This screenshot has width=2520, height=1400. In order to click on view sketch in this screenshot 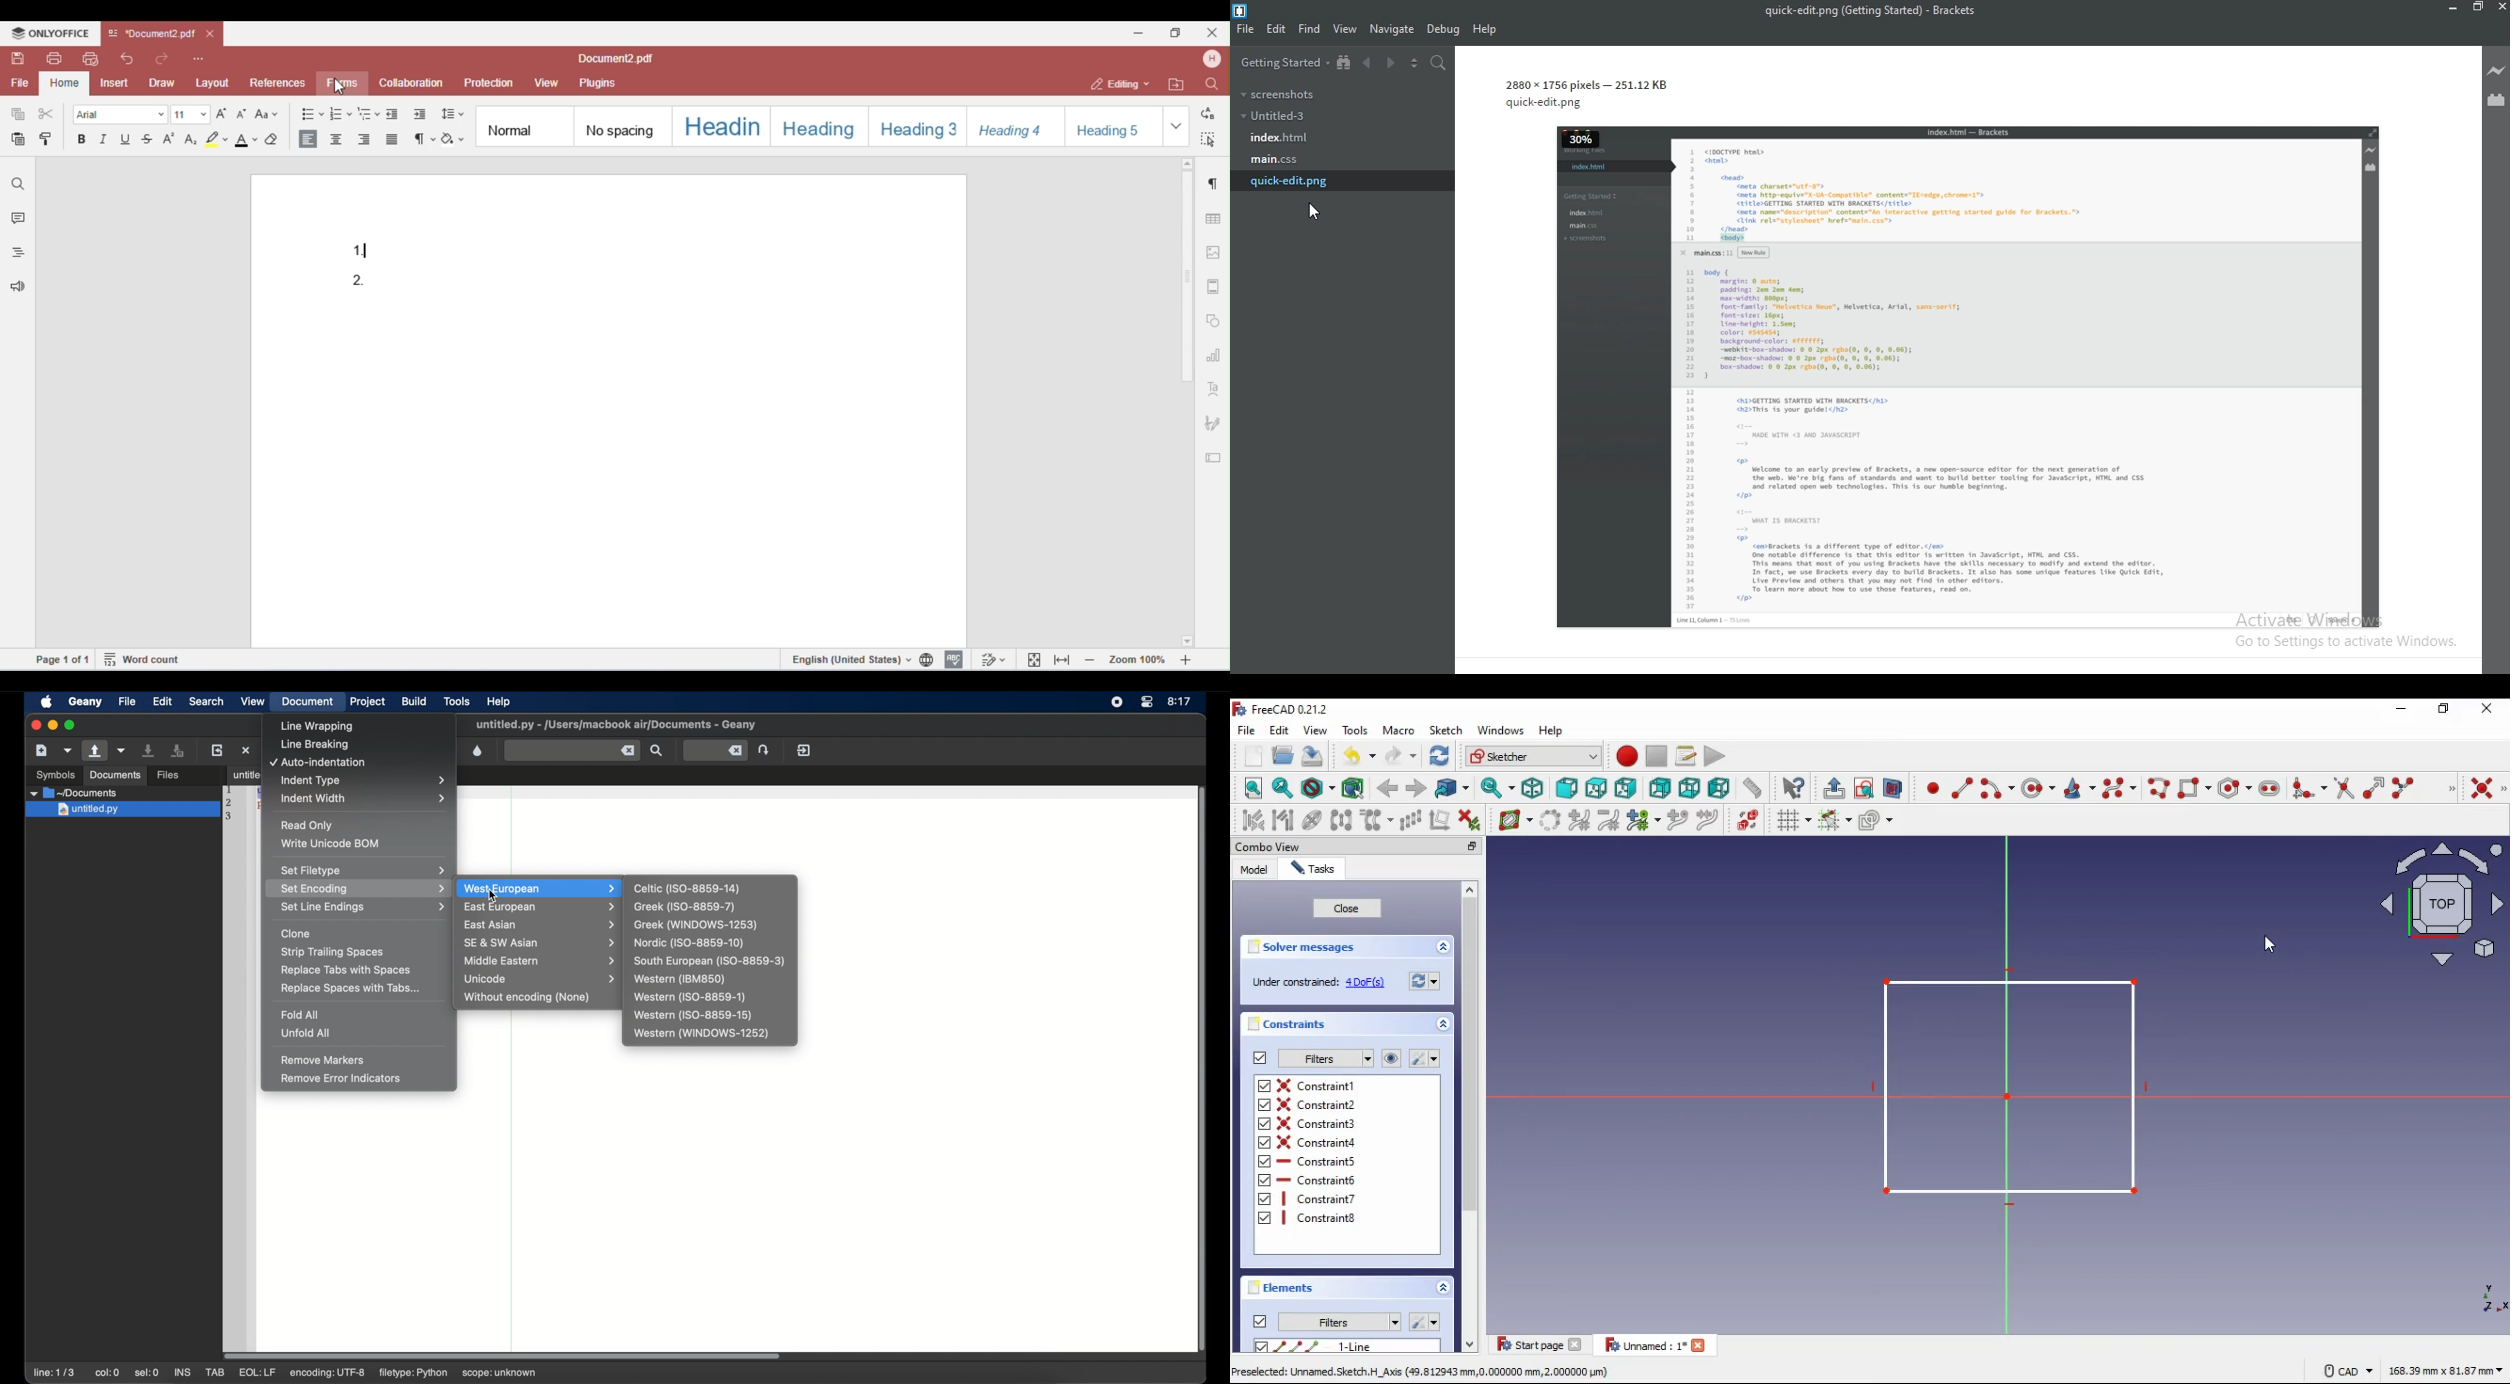, I will do `click(1863, 788)`.